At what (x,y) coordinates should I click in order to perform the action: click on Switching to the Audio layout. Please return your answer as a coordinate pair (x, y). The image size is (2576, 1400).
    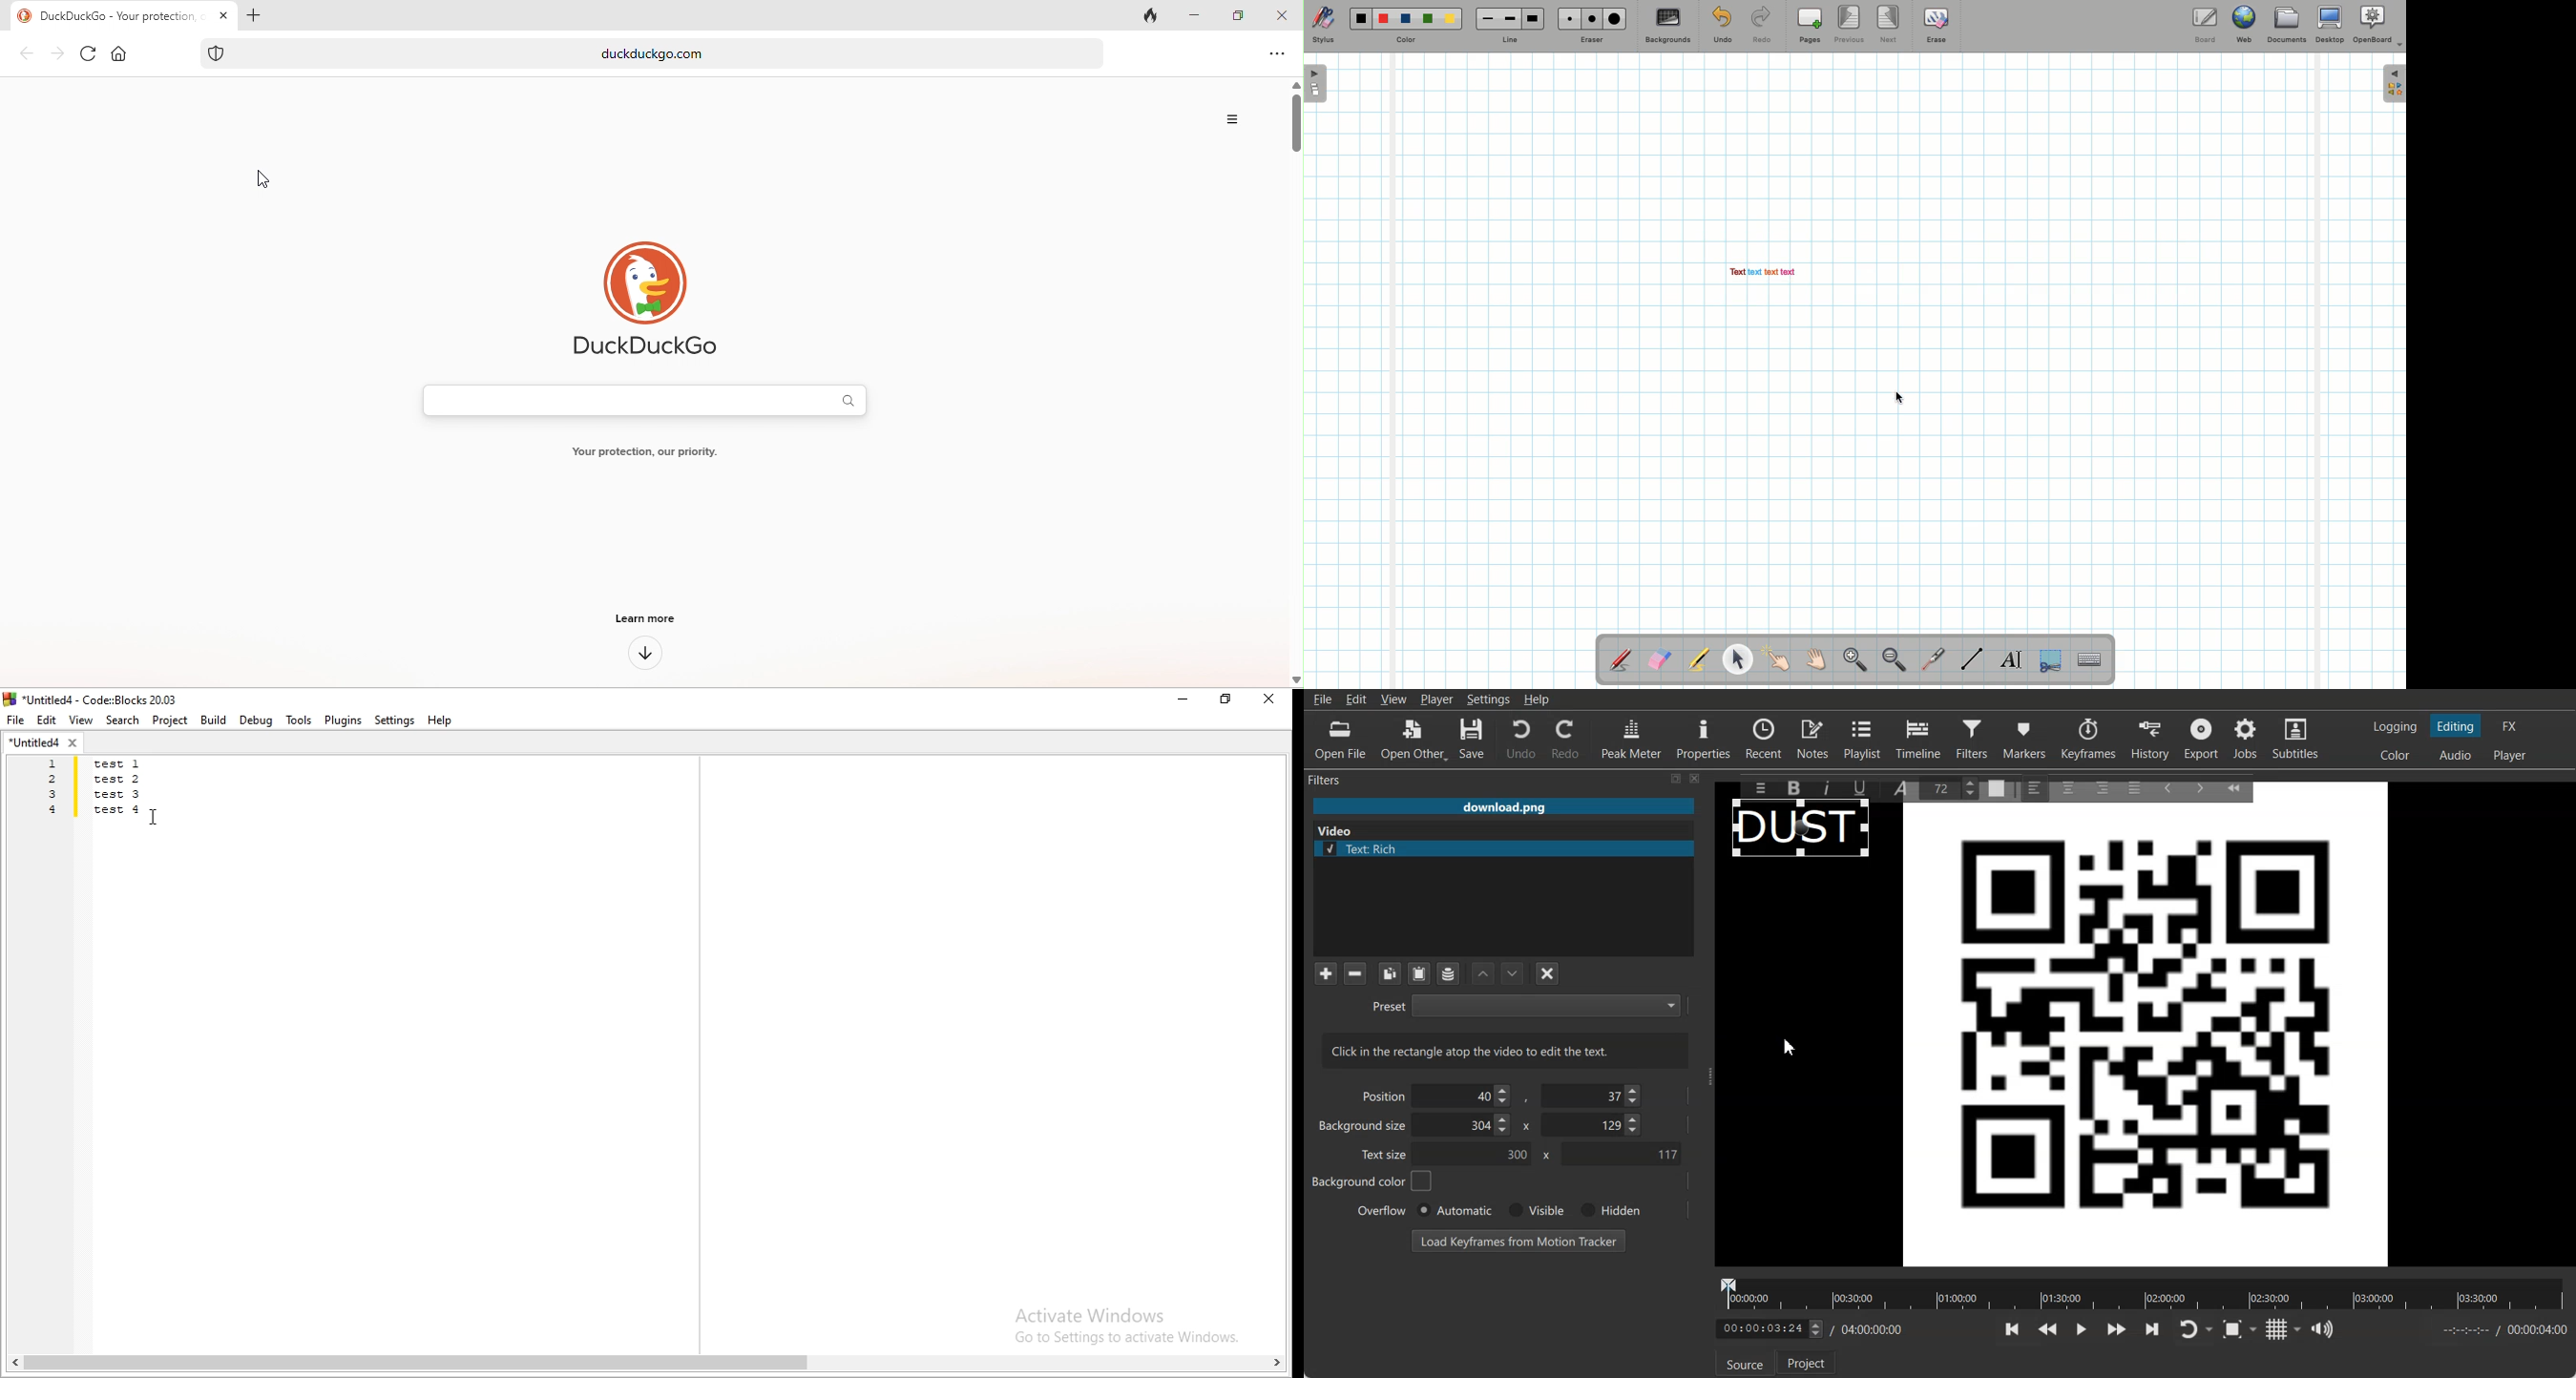
    Looking at the image, I should click on (2457, 755).